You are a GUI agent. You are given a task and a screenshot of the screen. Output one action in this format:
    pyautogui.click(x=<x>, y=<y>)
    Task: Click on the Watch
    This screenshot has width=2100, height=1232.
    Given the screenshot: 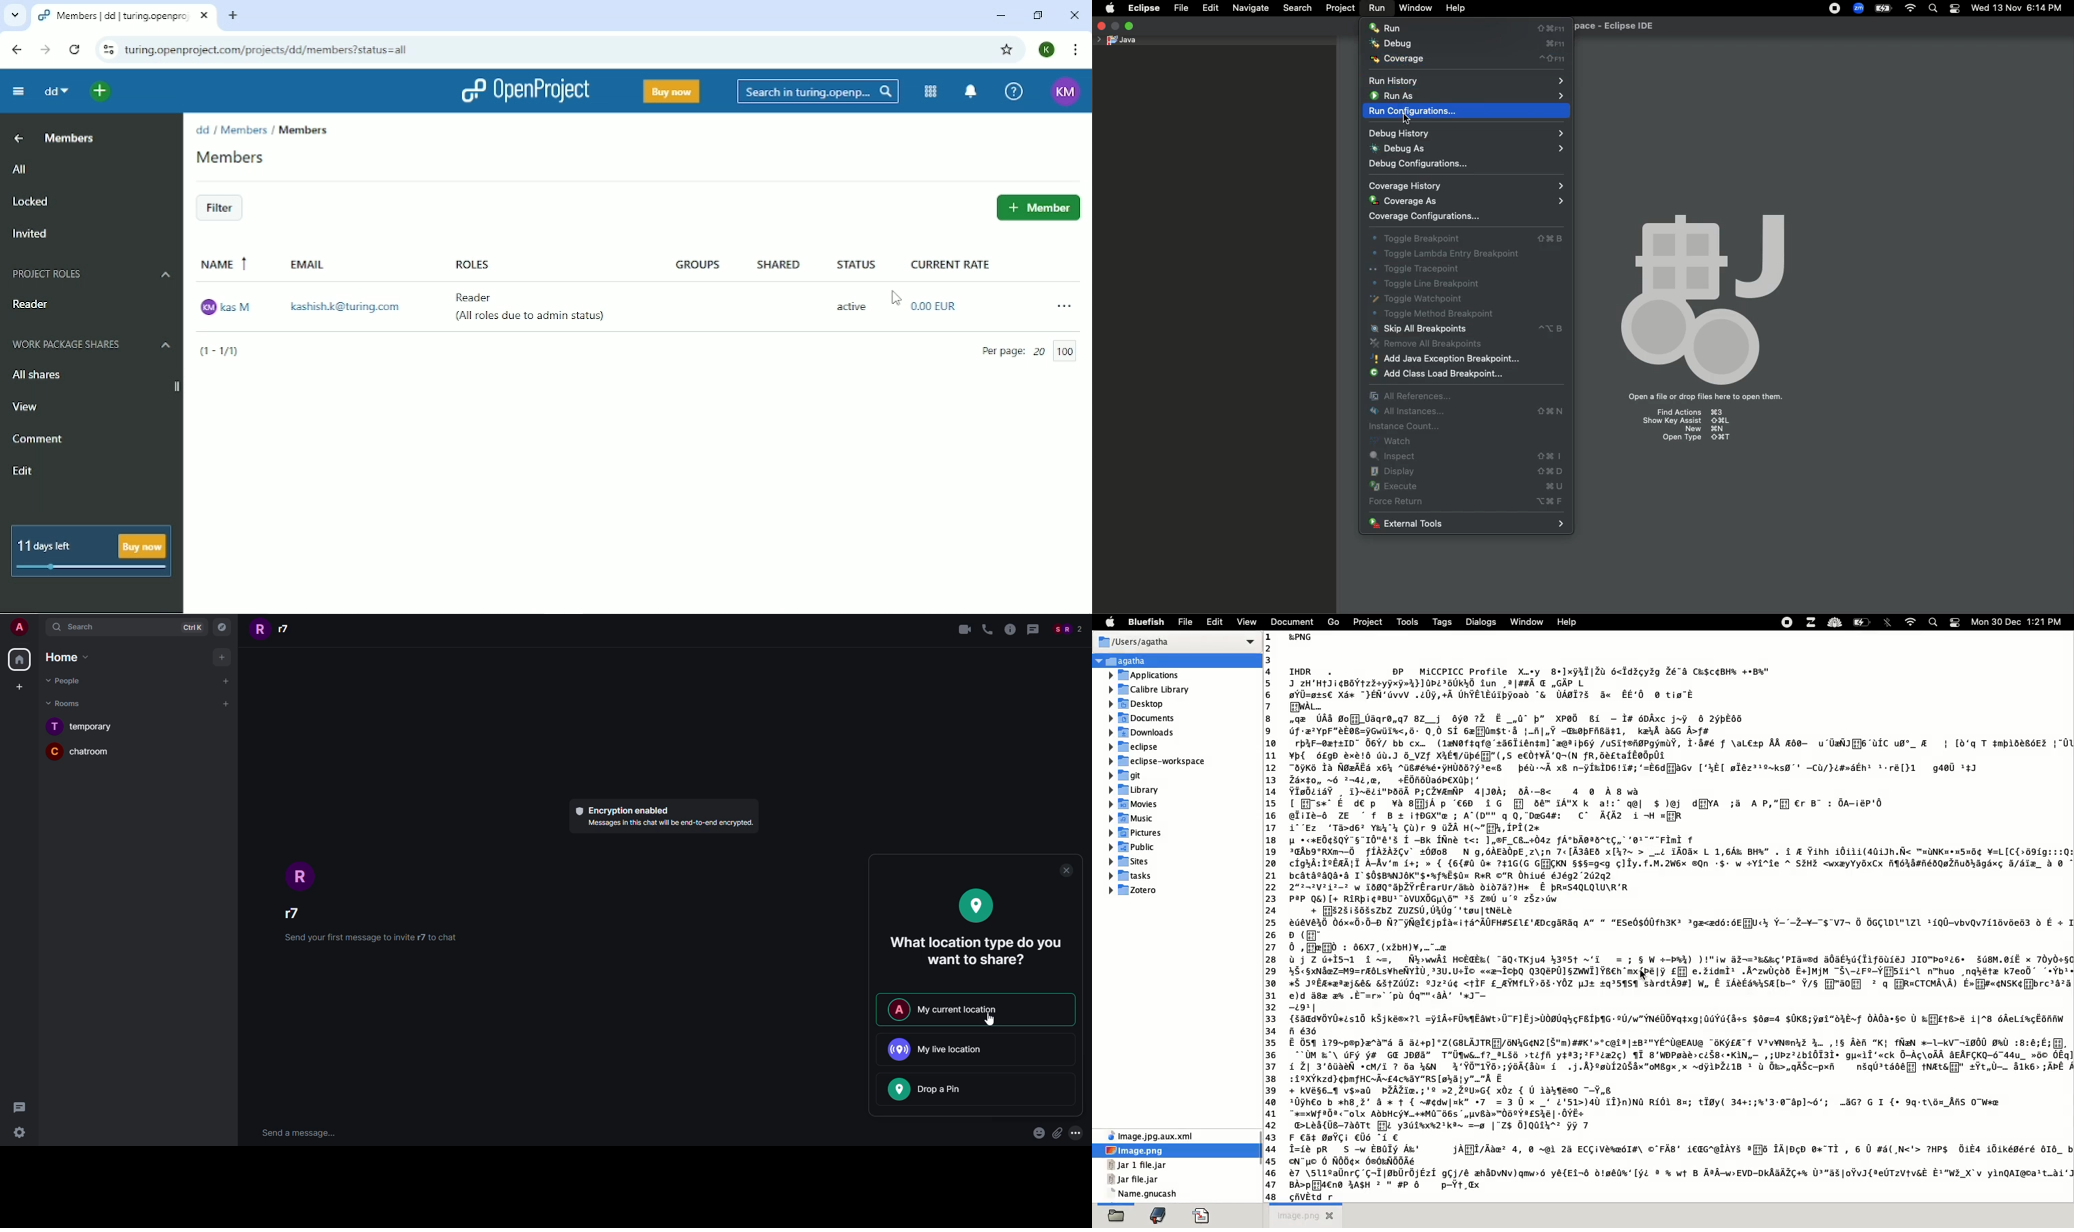 What is the action you would take?
    pyautogui.click(x=1393, y=441)
    